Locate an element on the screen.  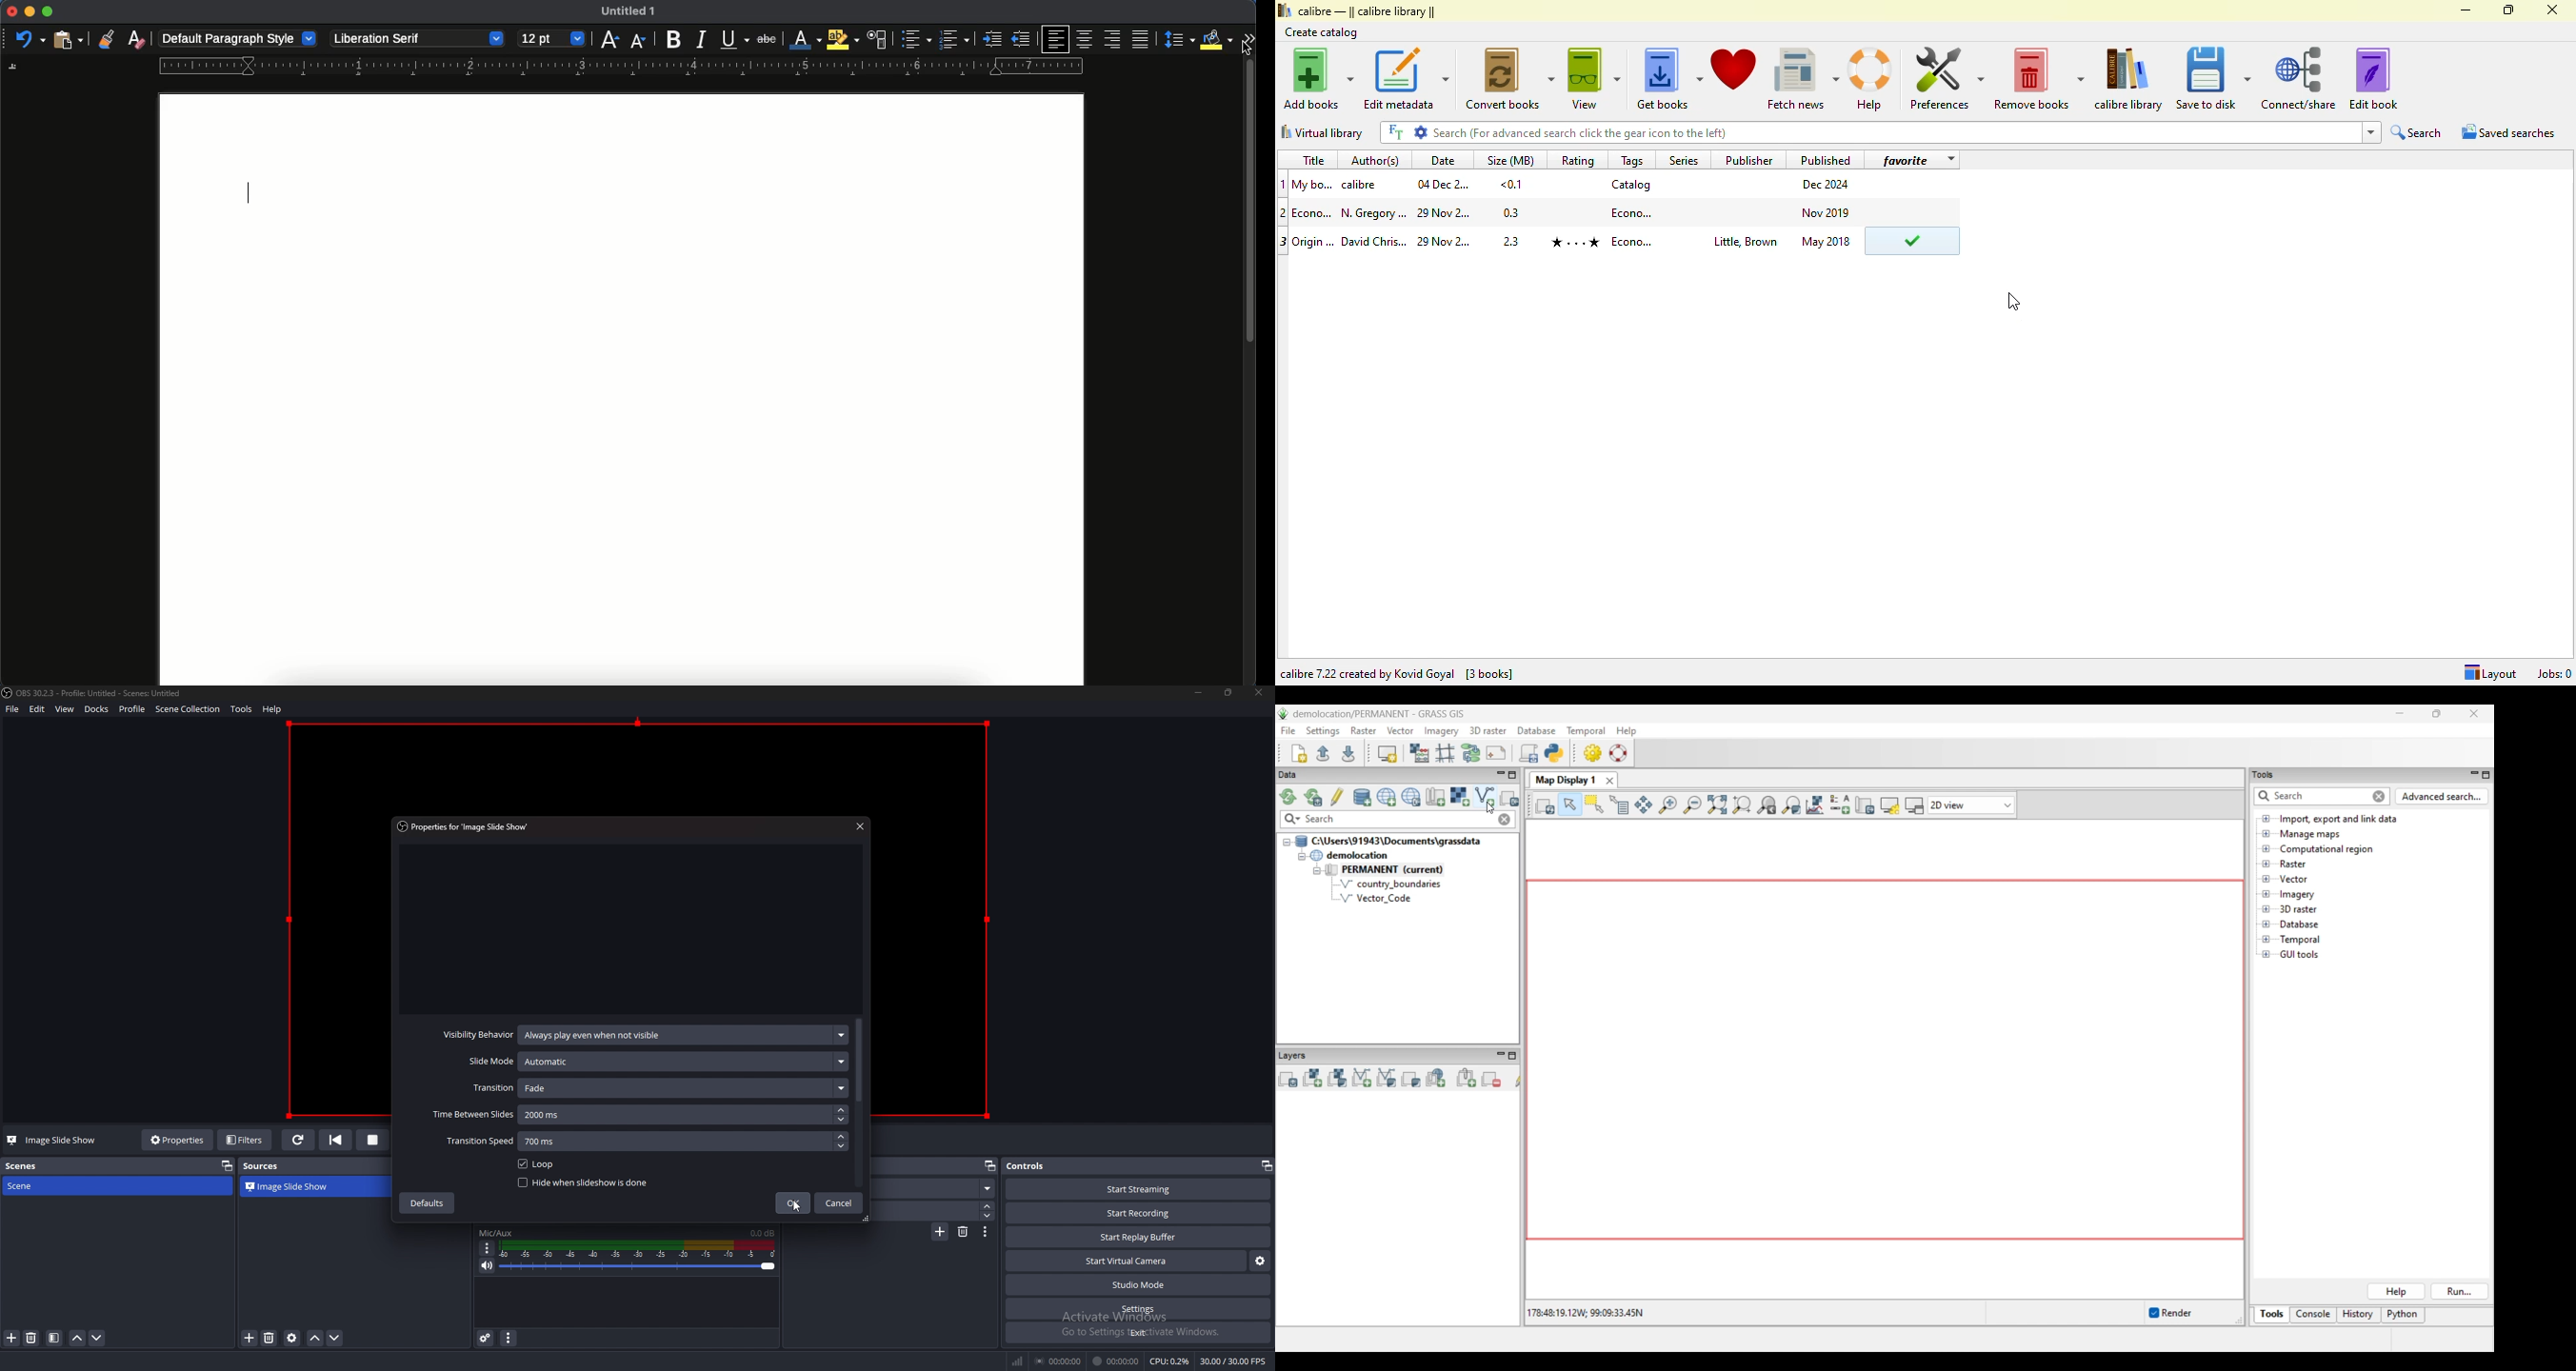
add scene is located at coordinates (13, 1338).